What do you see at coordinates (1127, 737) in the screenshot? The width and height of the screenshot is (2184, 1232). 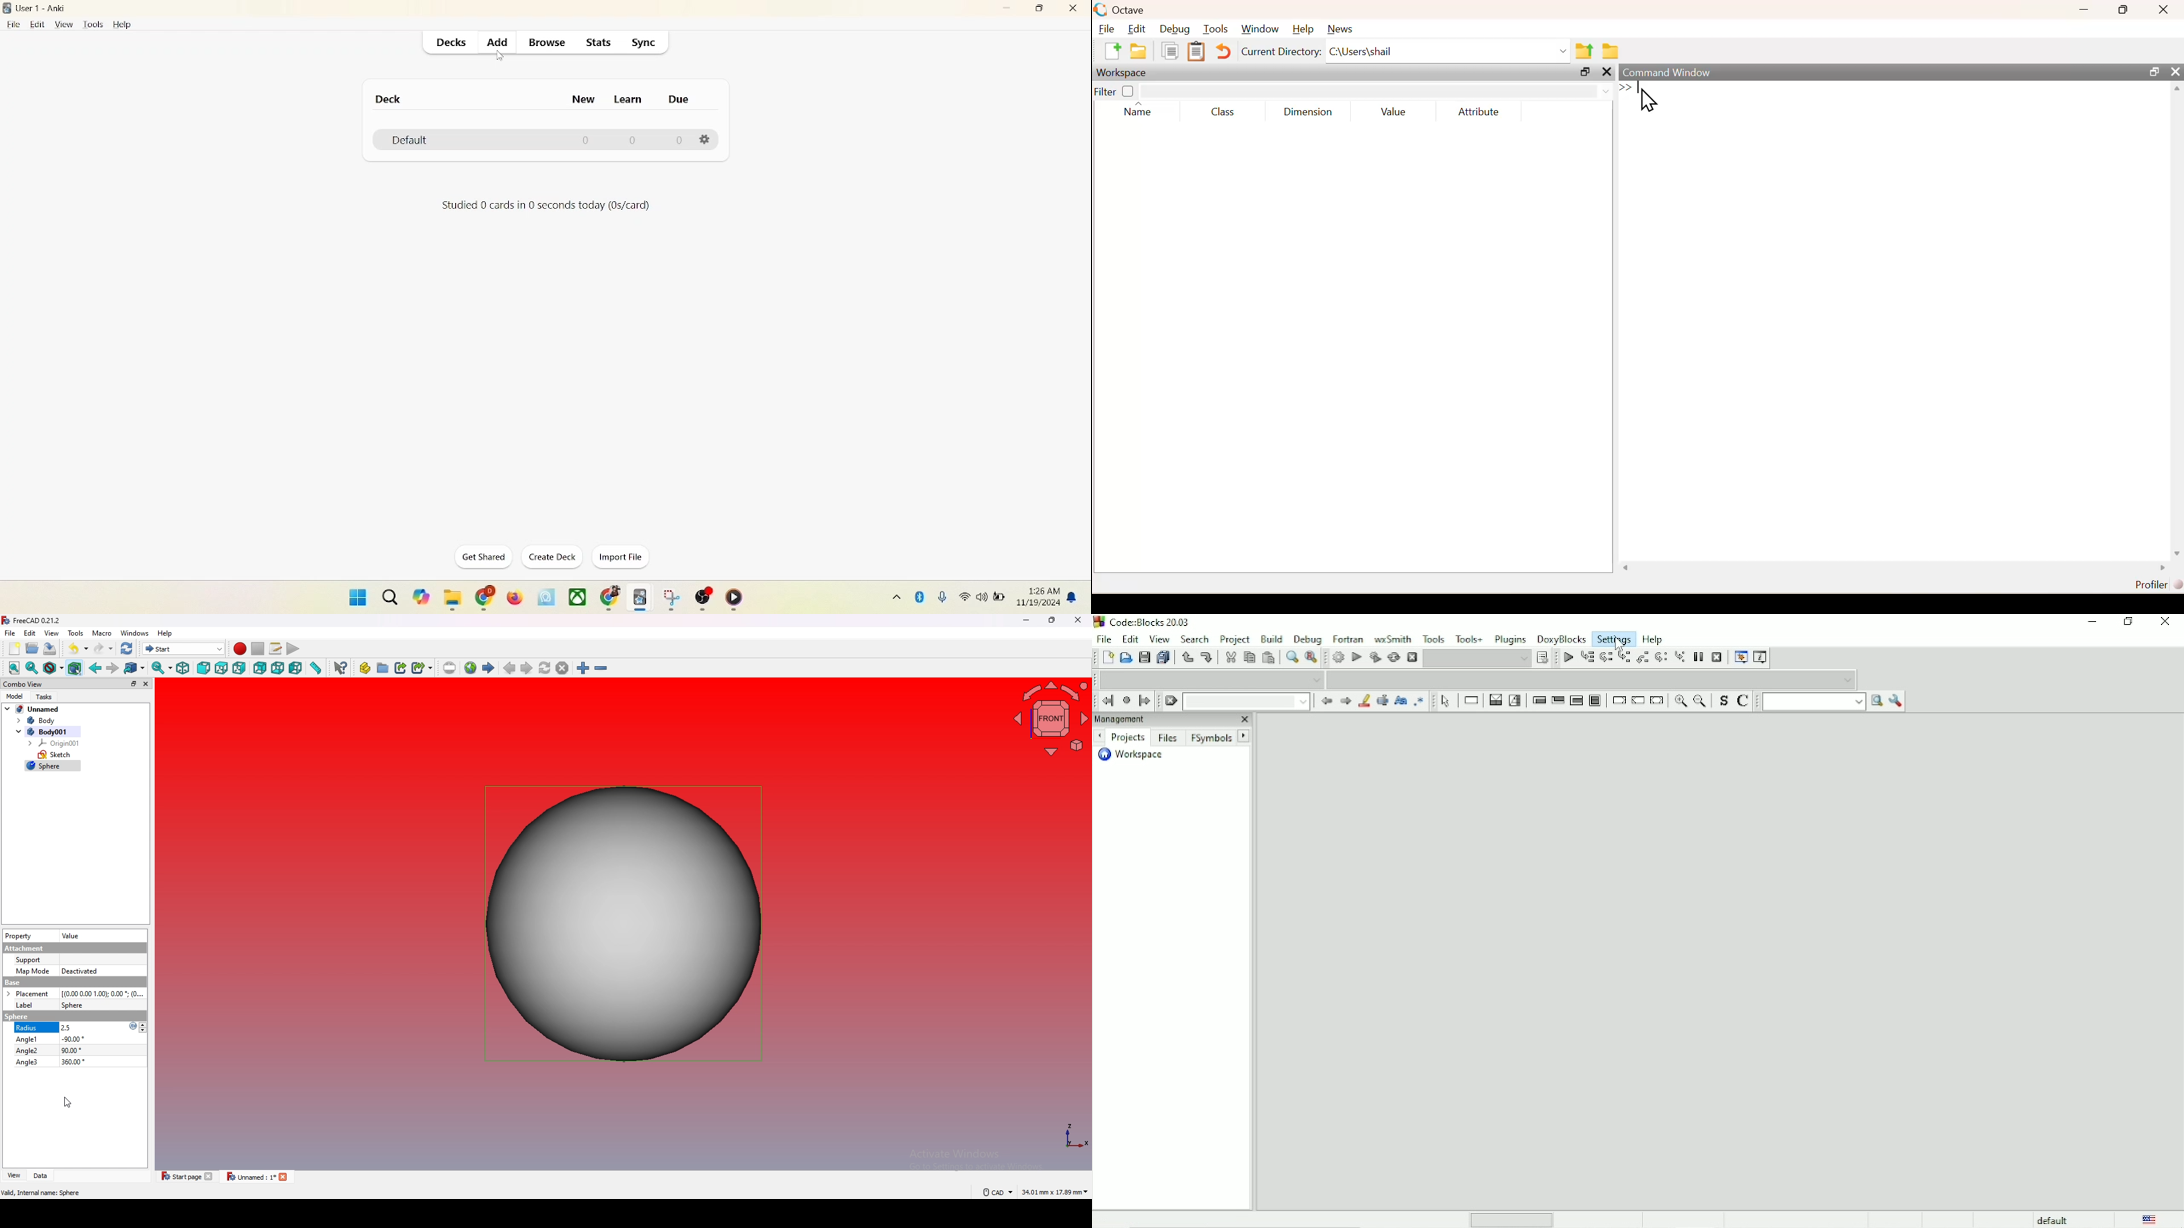 I see `Projects` at bounding box center [1127, 737].